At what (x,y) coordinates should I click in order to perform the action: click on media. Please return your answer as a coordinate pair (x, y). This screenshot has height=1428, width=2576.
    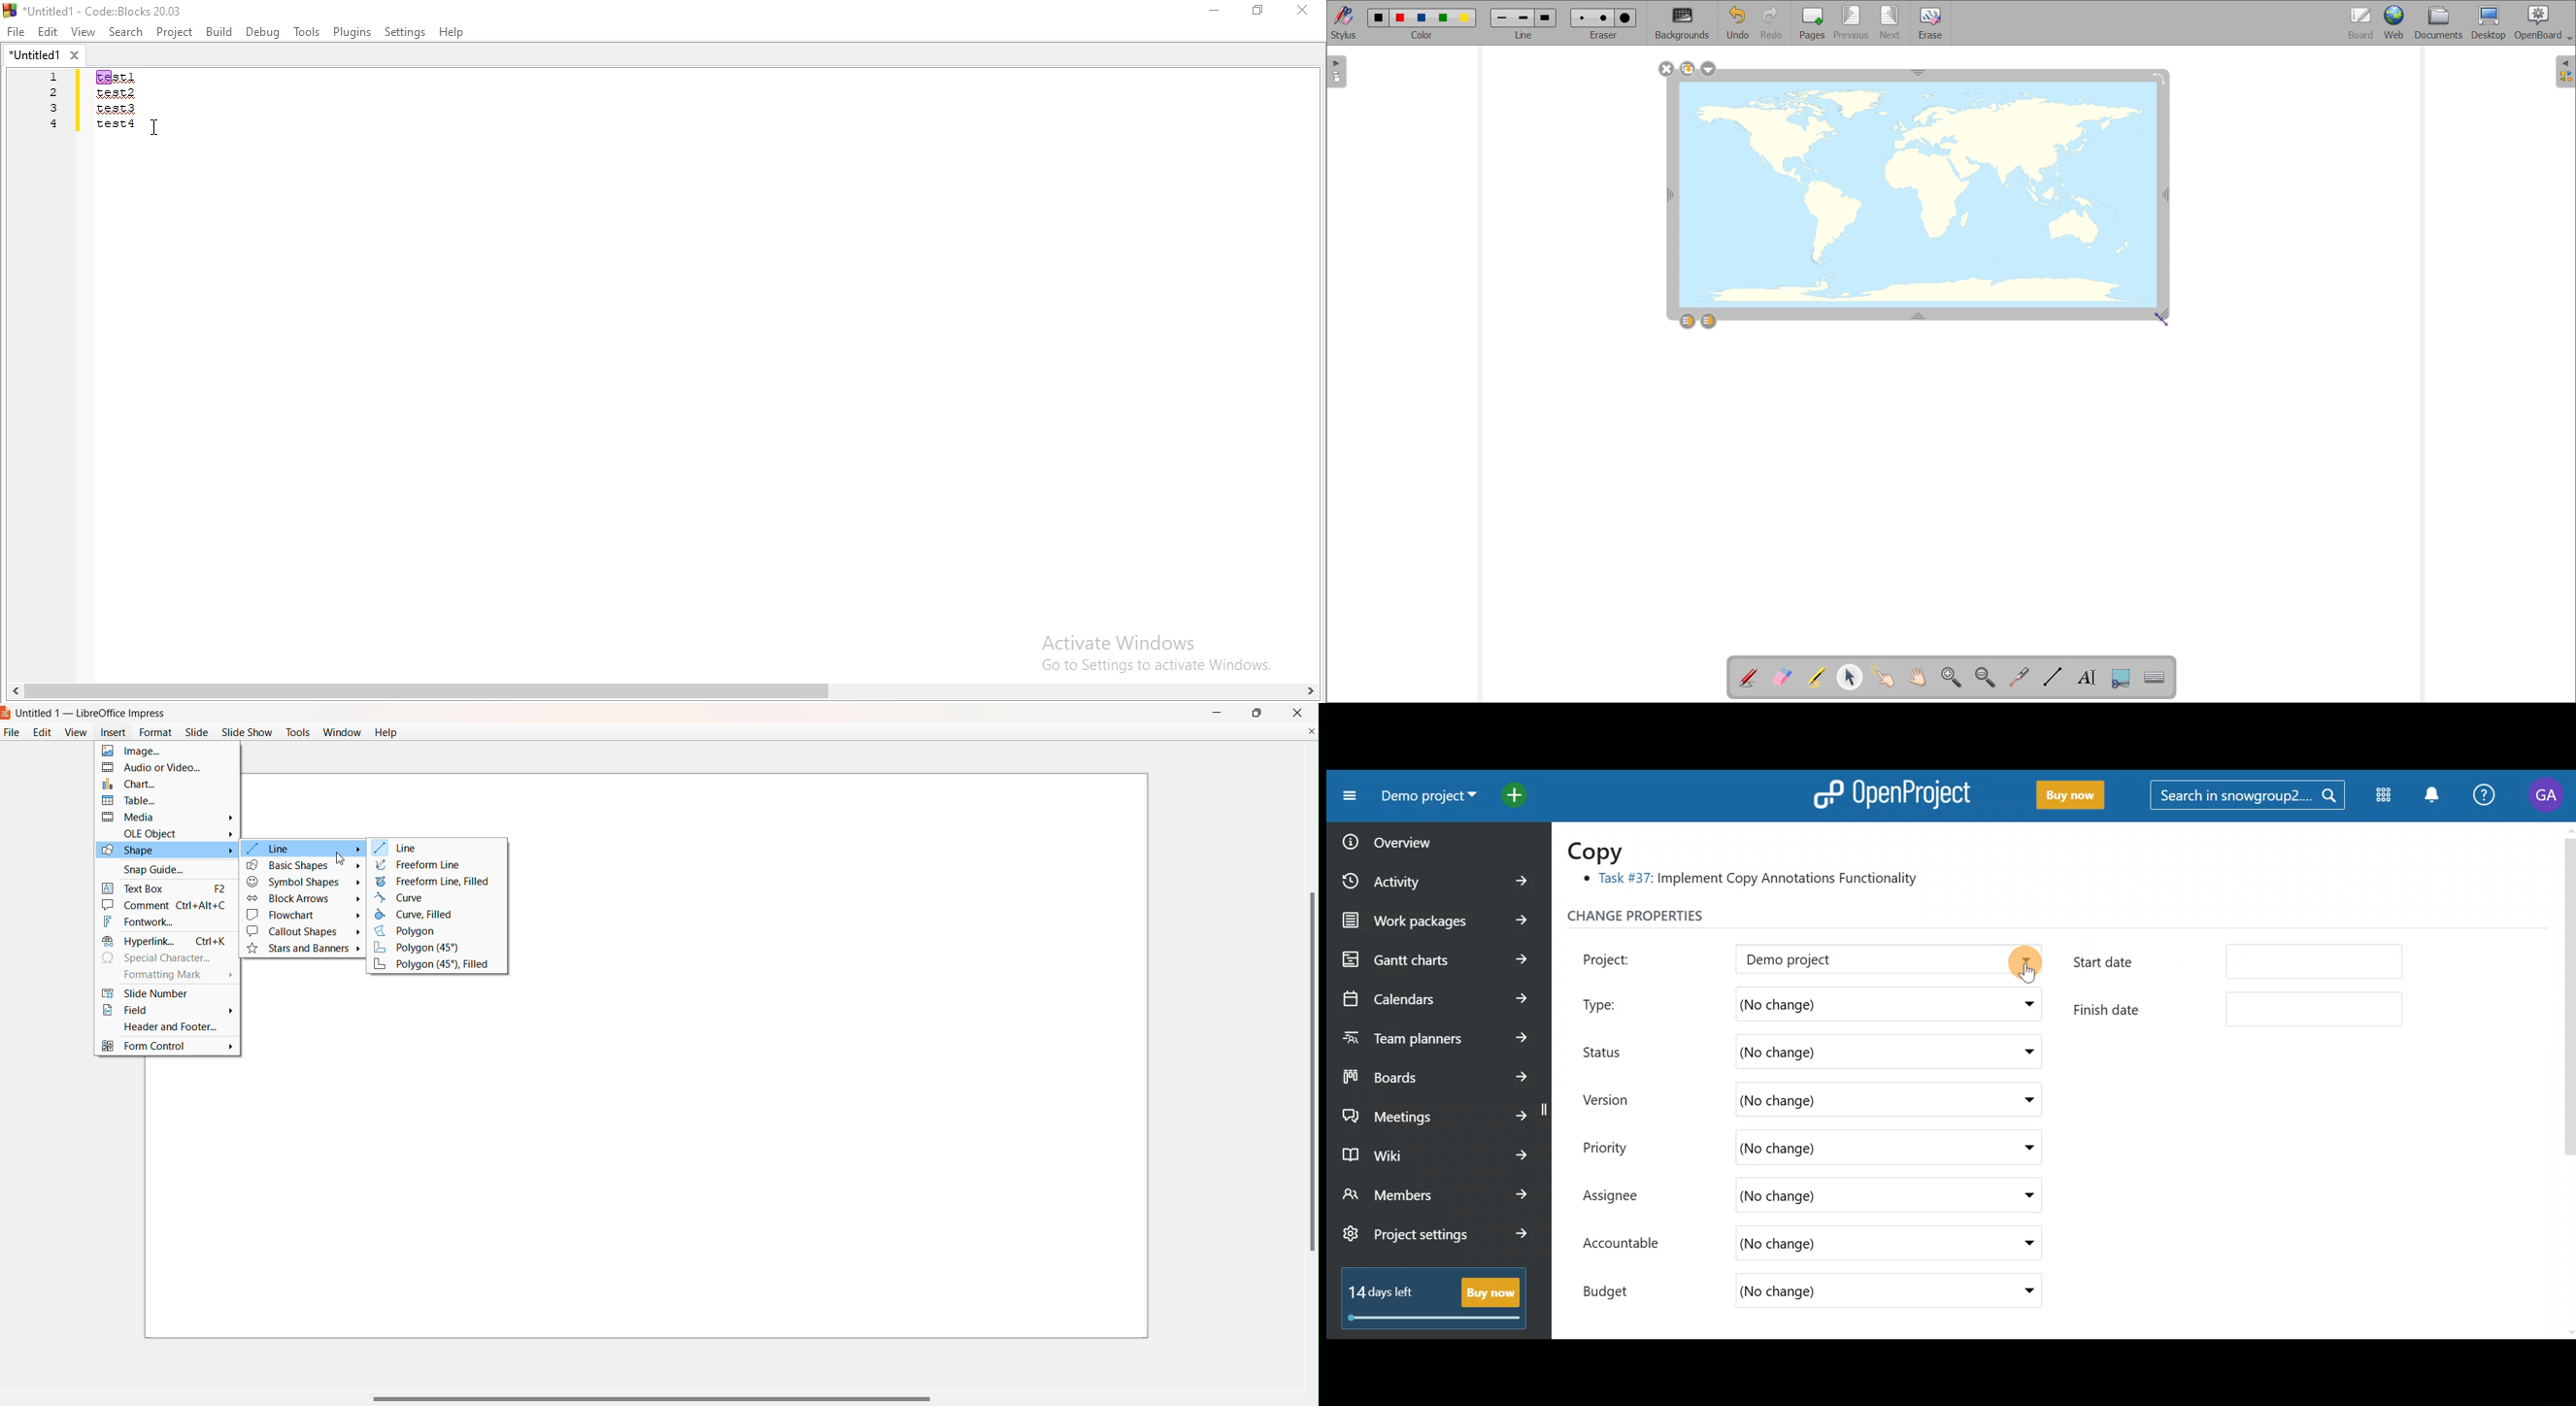
    Looking at the image, I should click on (170, 817).